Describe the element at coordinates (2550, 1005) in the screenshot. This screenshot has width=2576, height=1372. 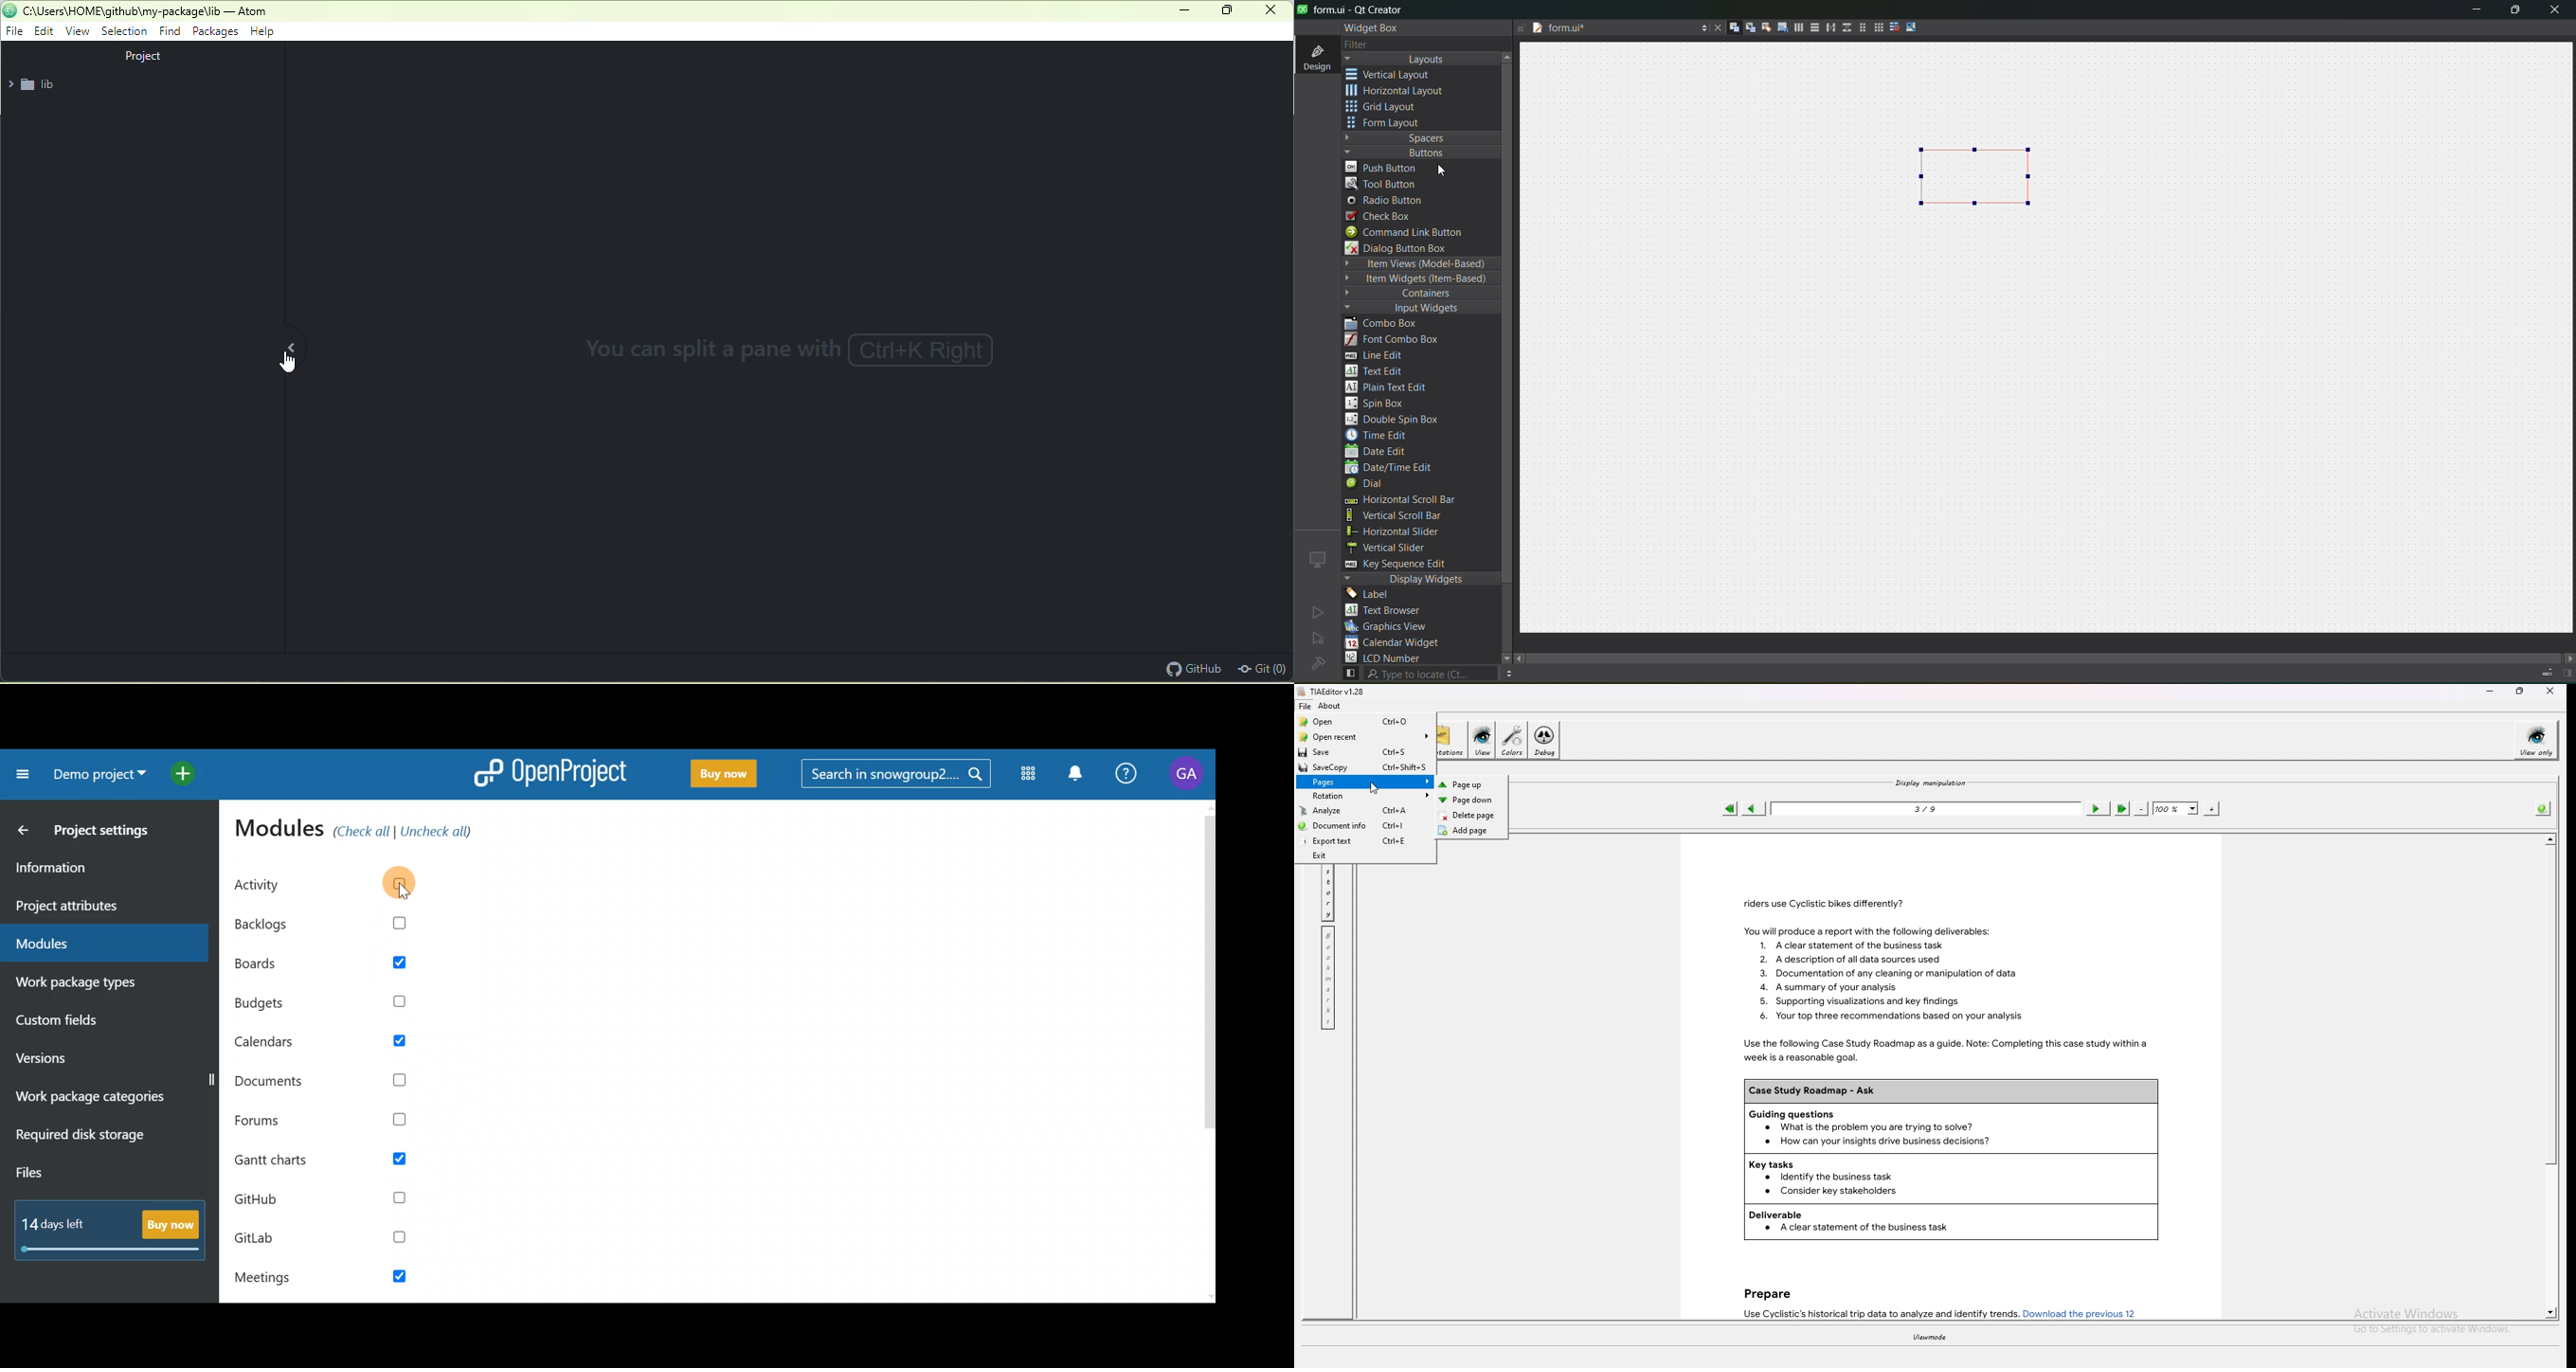
I see `scroll bar` at that location.